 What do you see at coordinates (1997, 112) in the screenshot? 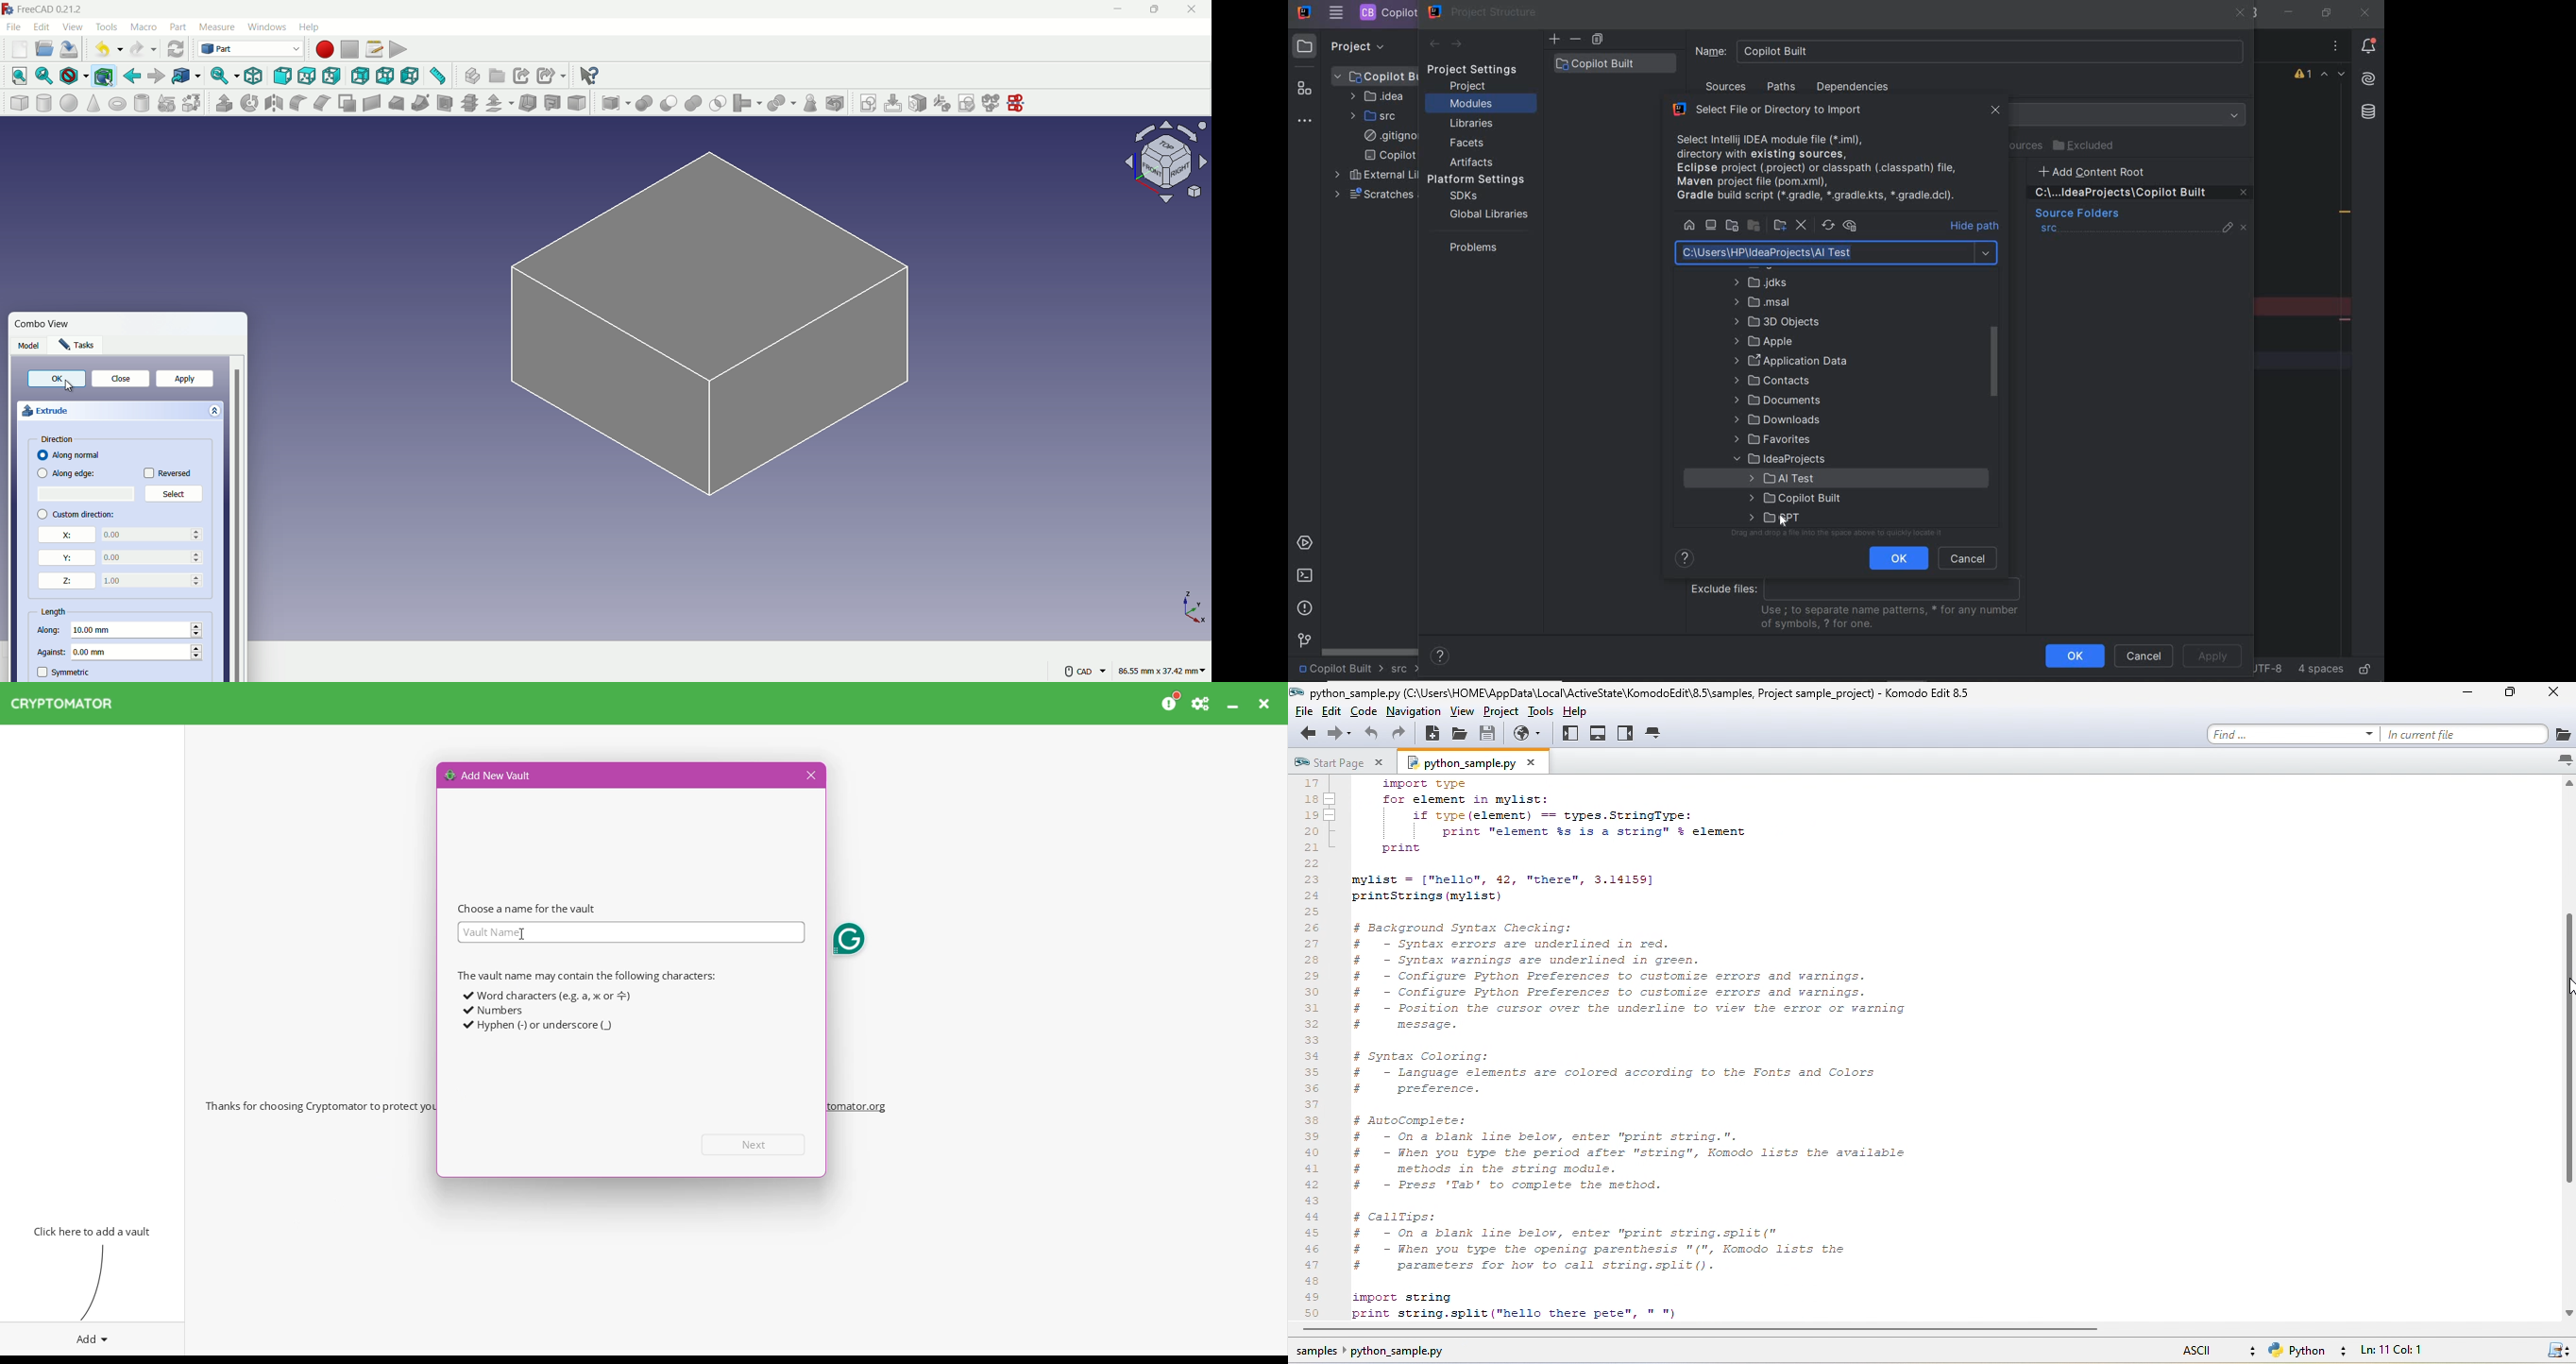
I see `lose` at bounding box center [1997, 112].